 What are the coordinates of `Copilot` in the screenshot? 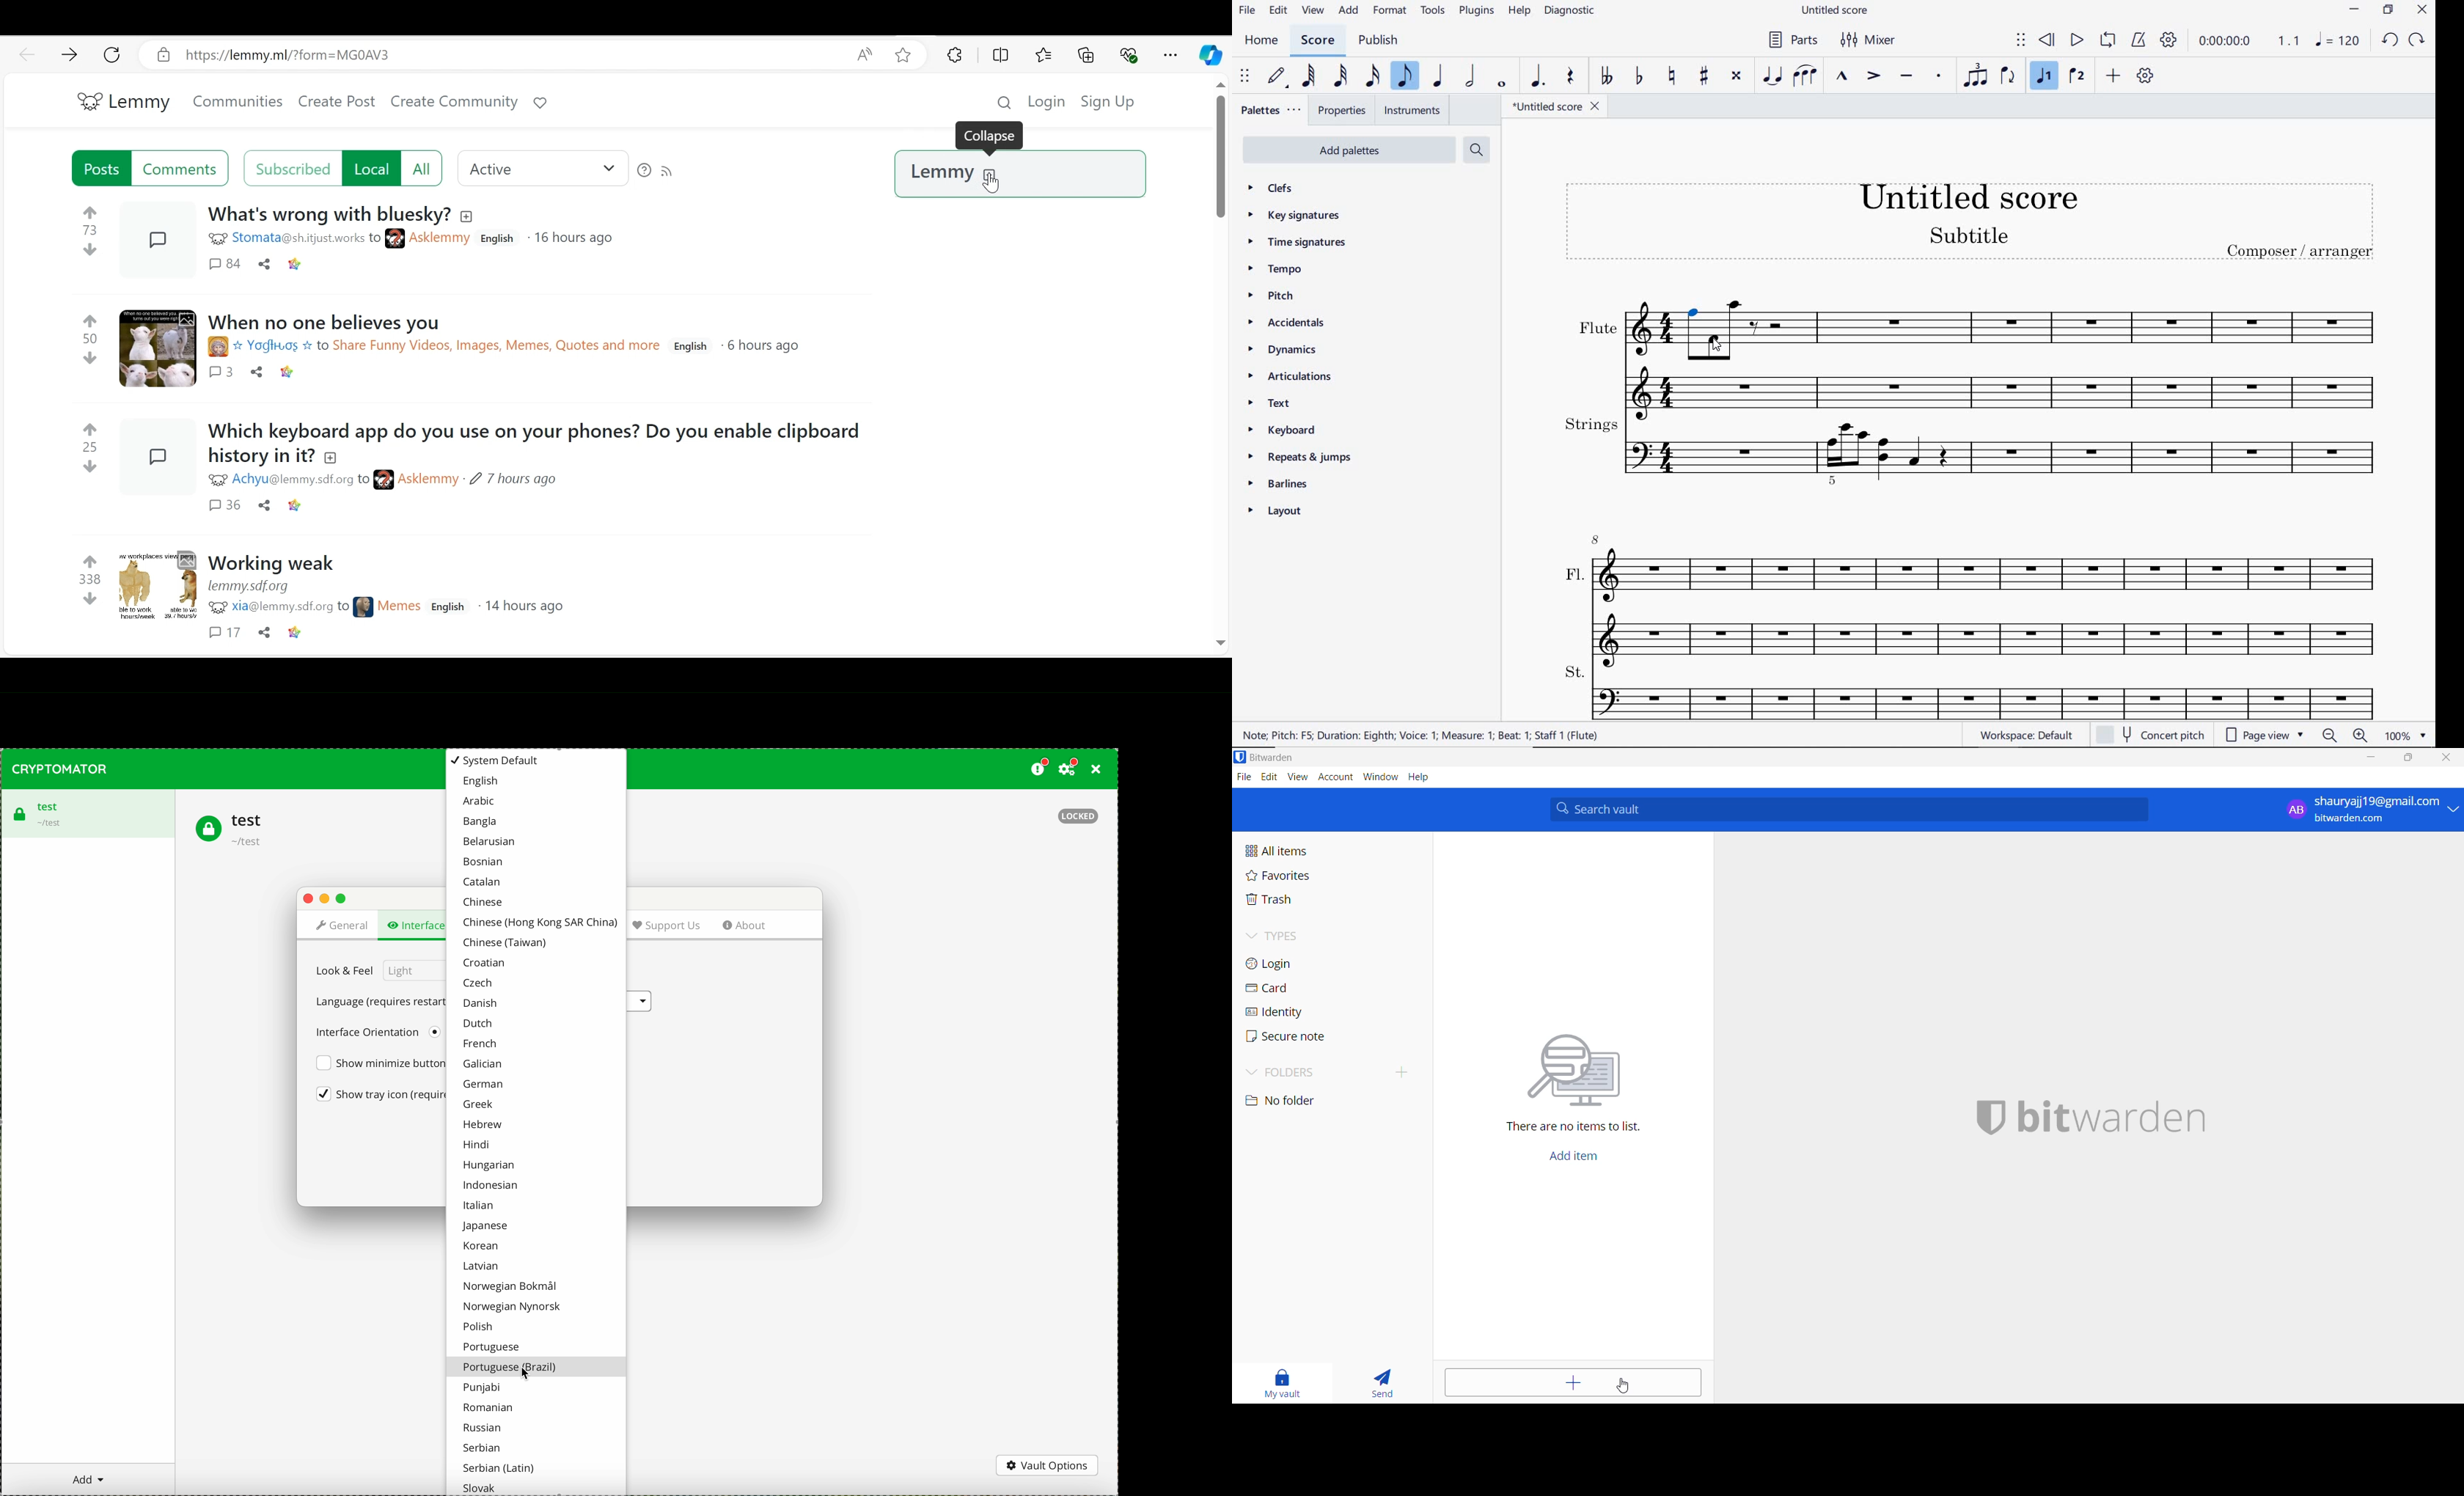 It's located at (1210, 55).